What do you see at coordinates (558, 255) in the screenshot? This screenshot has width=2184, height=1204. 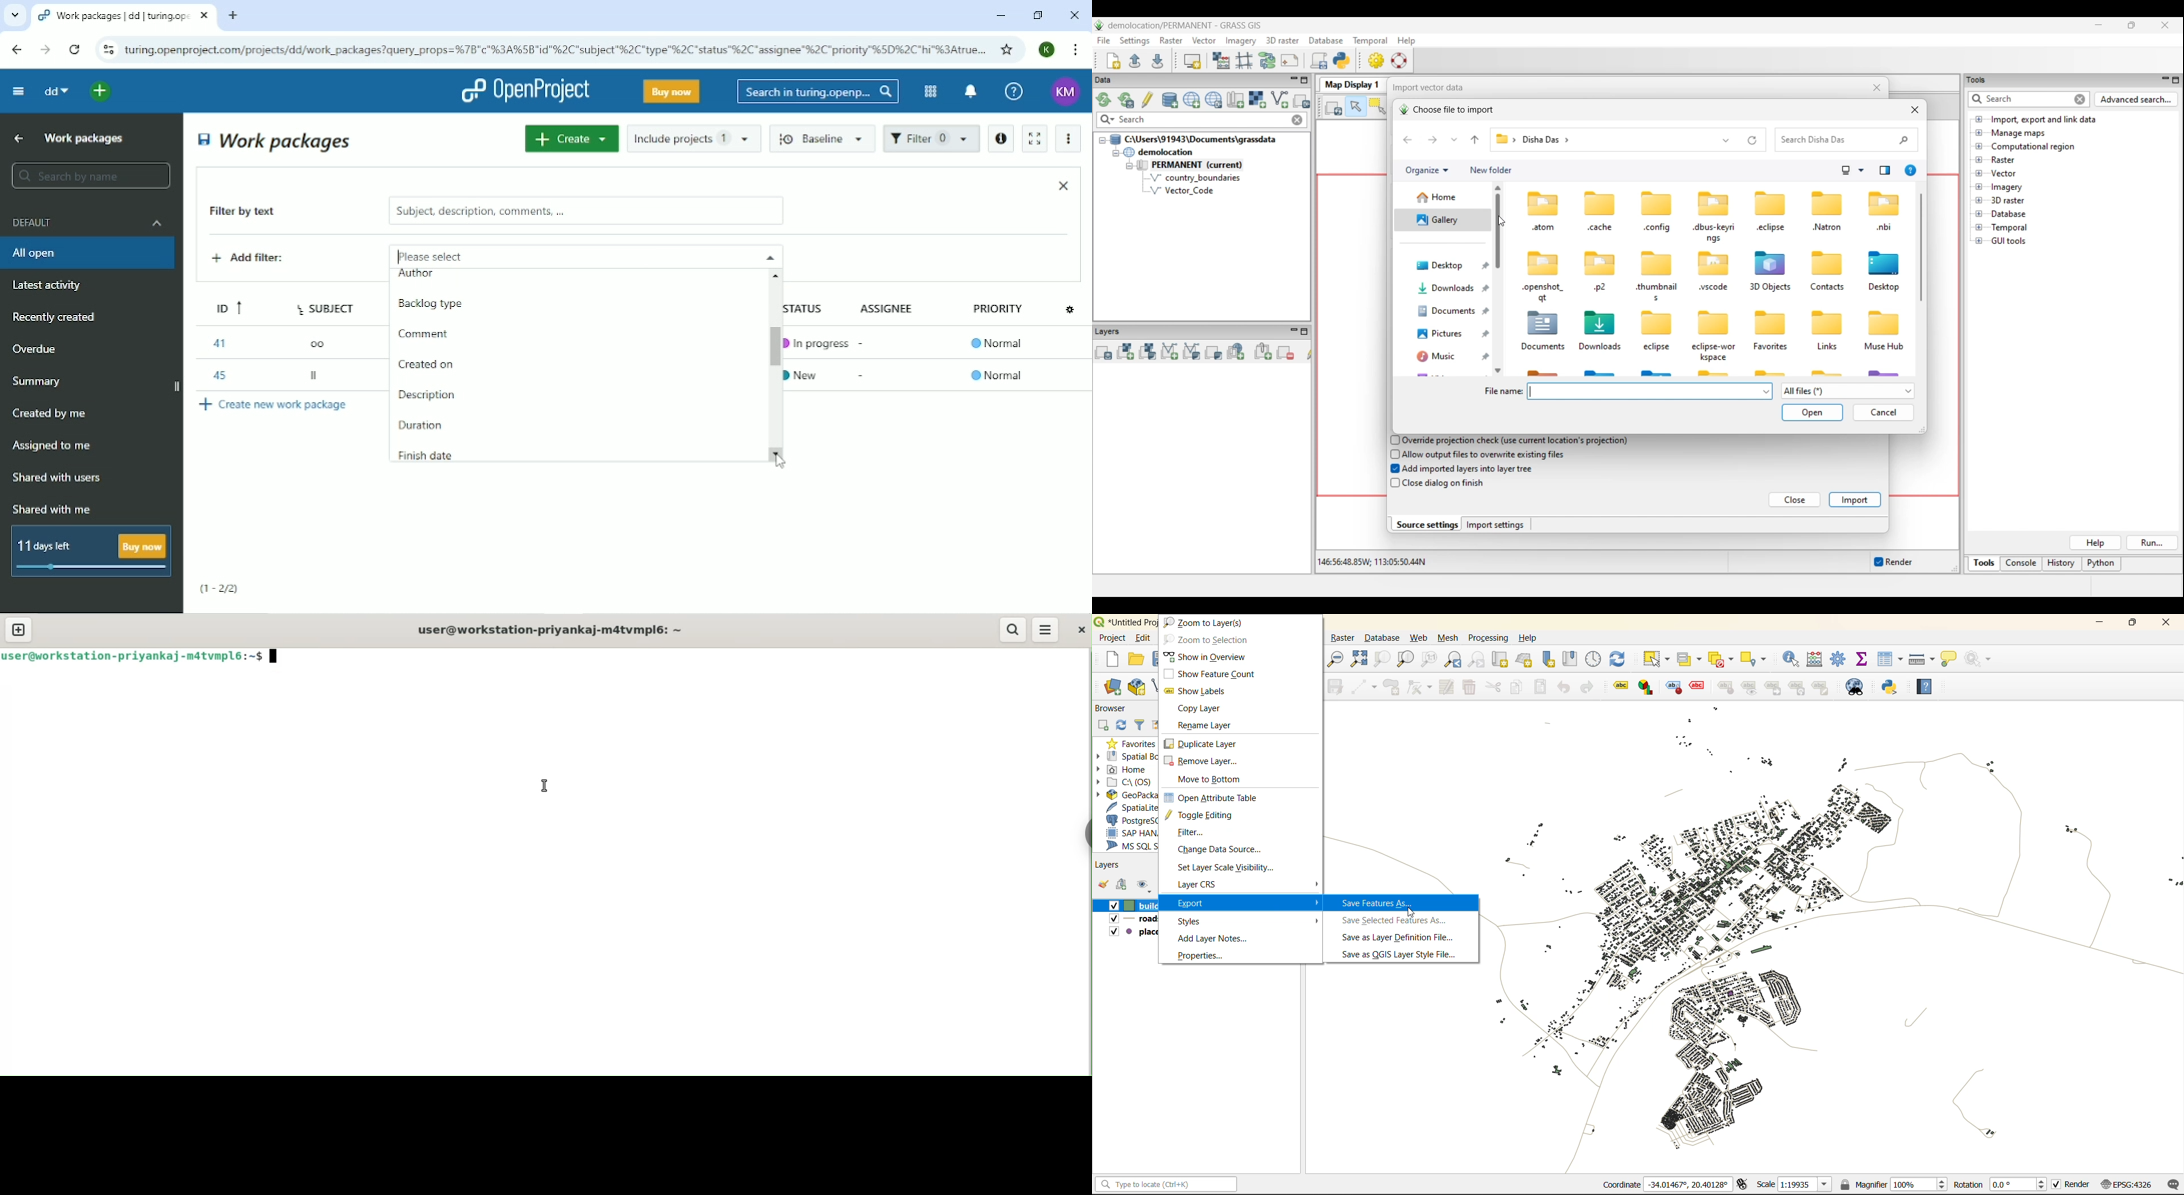 I see `Please select` at bounding box center [558, 255].